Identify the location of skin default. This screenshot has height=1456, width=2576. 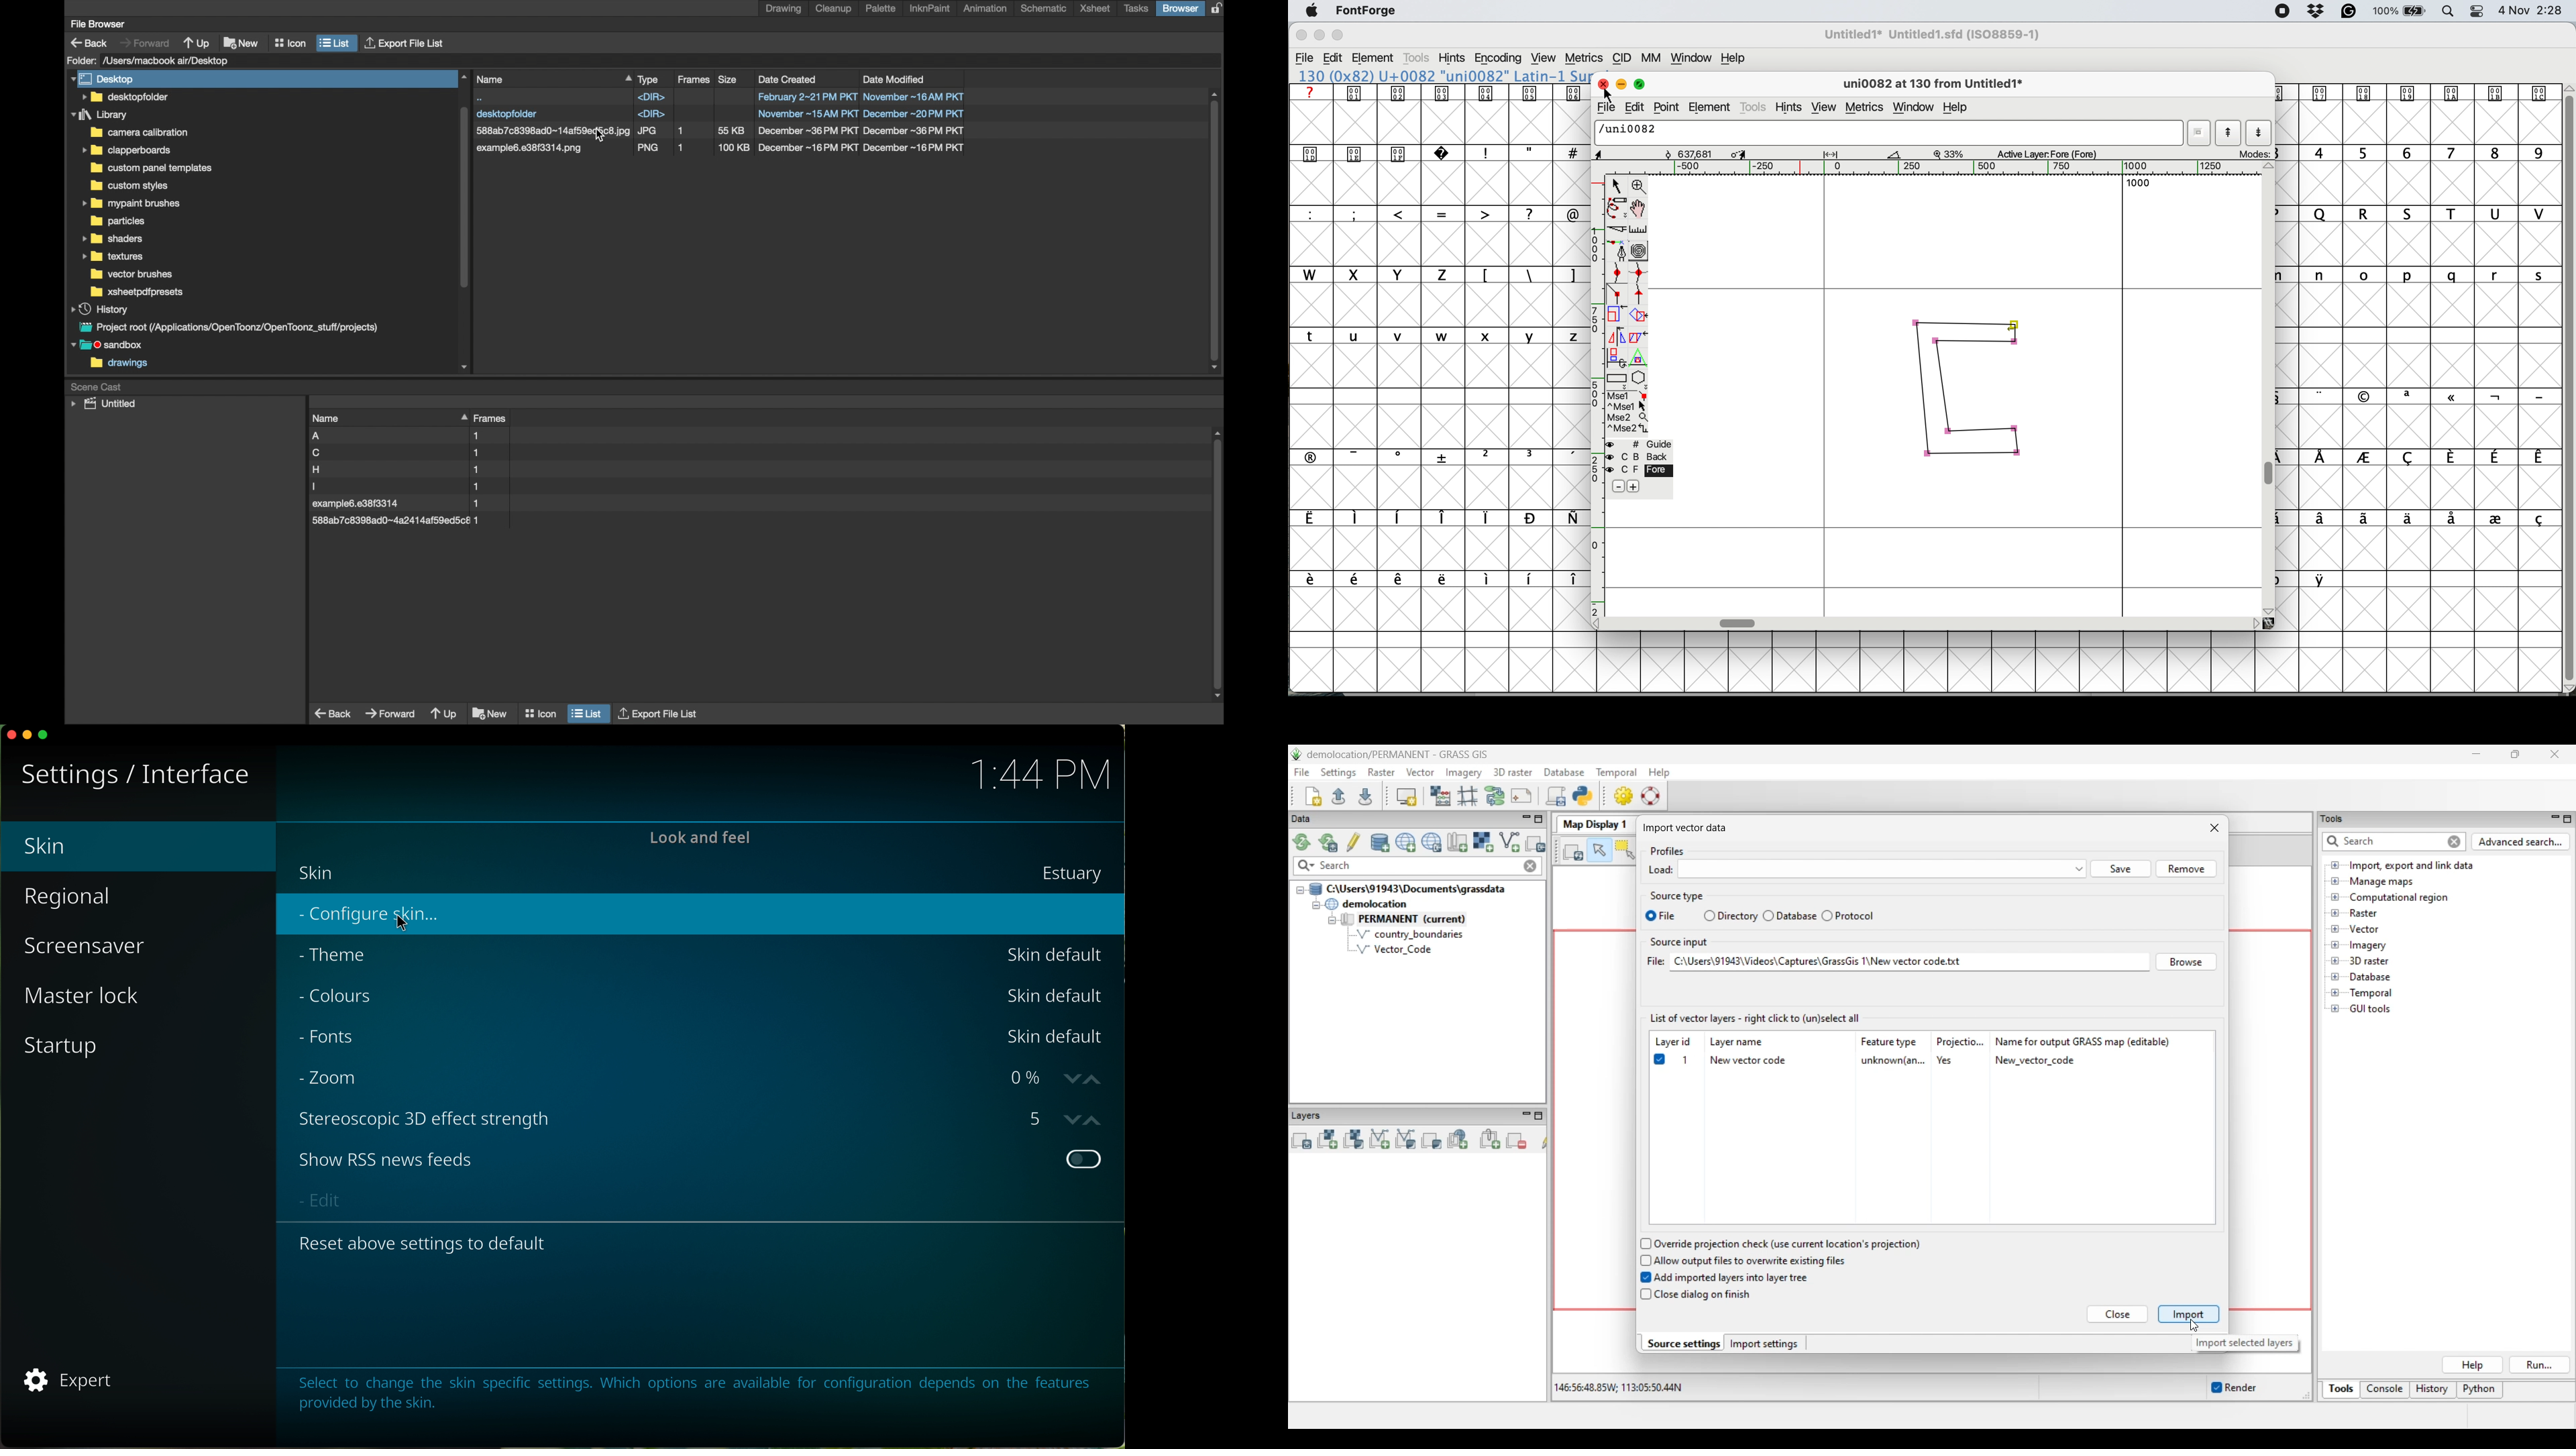
(1051, 1036).